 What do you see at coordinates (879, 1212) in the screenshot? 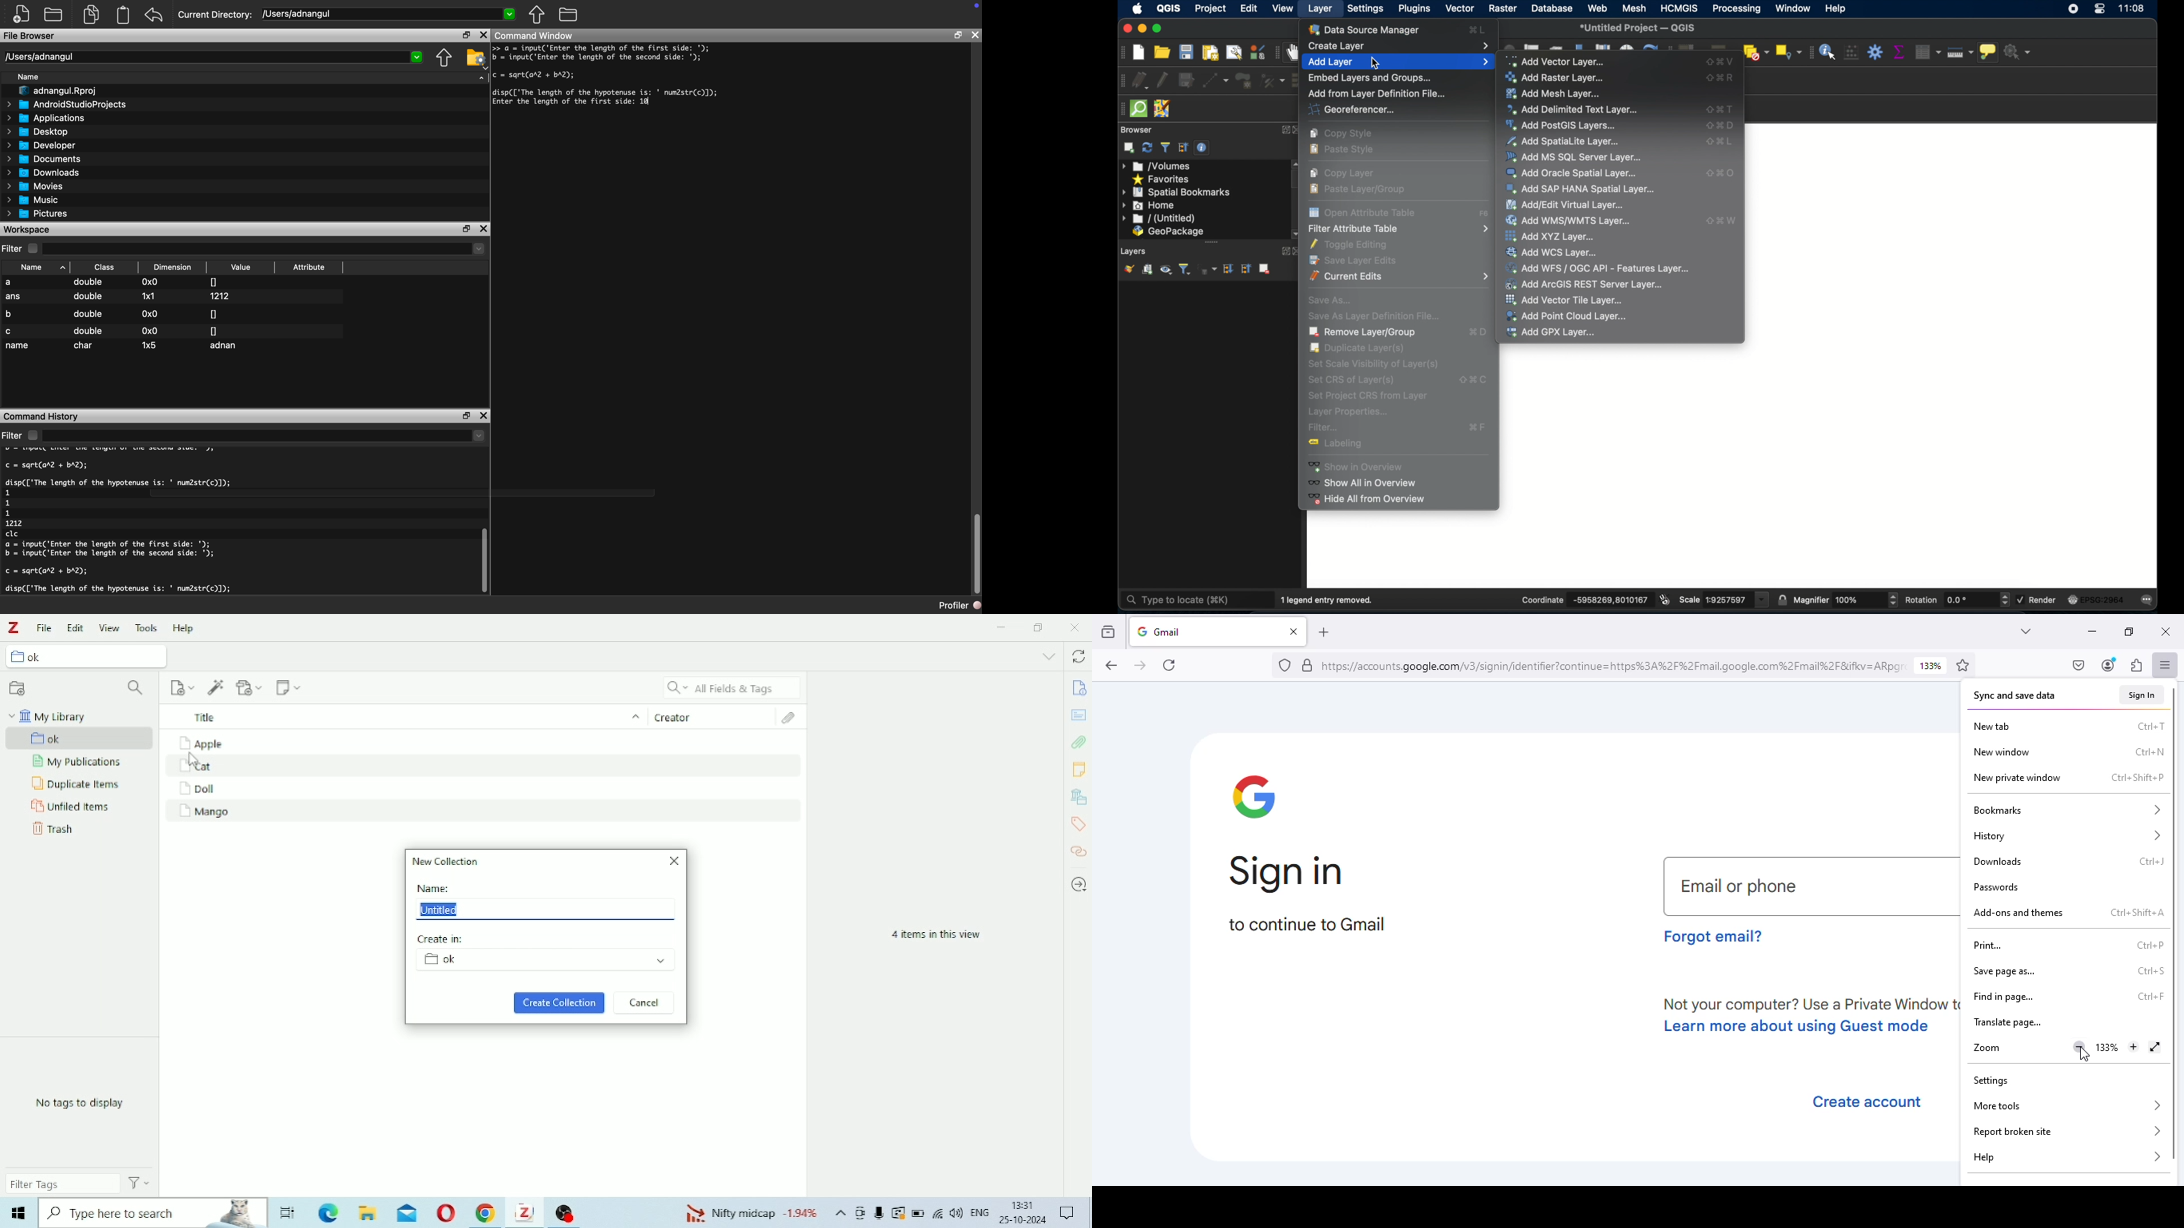
I see `Mic` at bounding box center [879, 1212].